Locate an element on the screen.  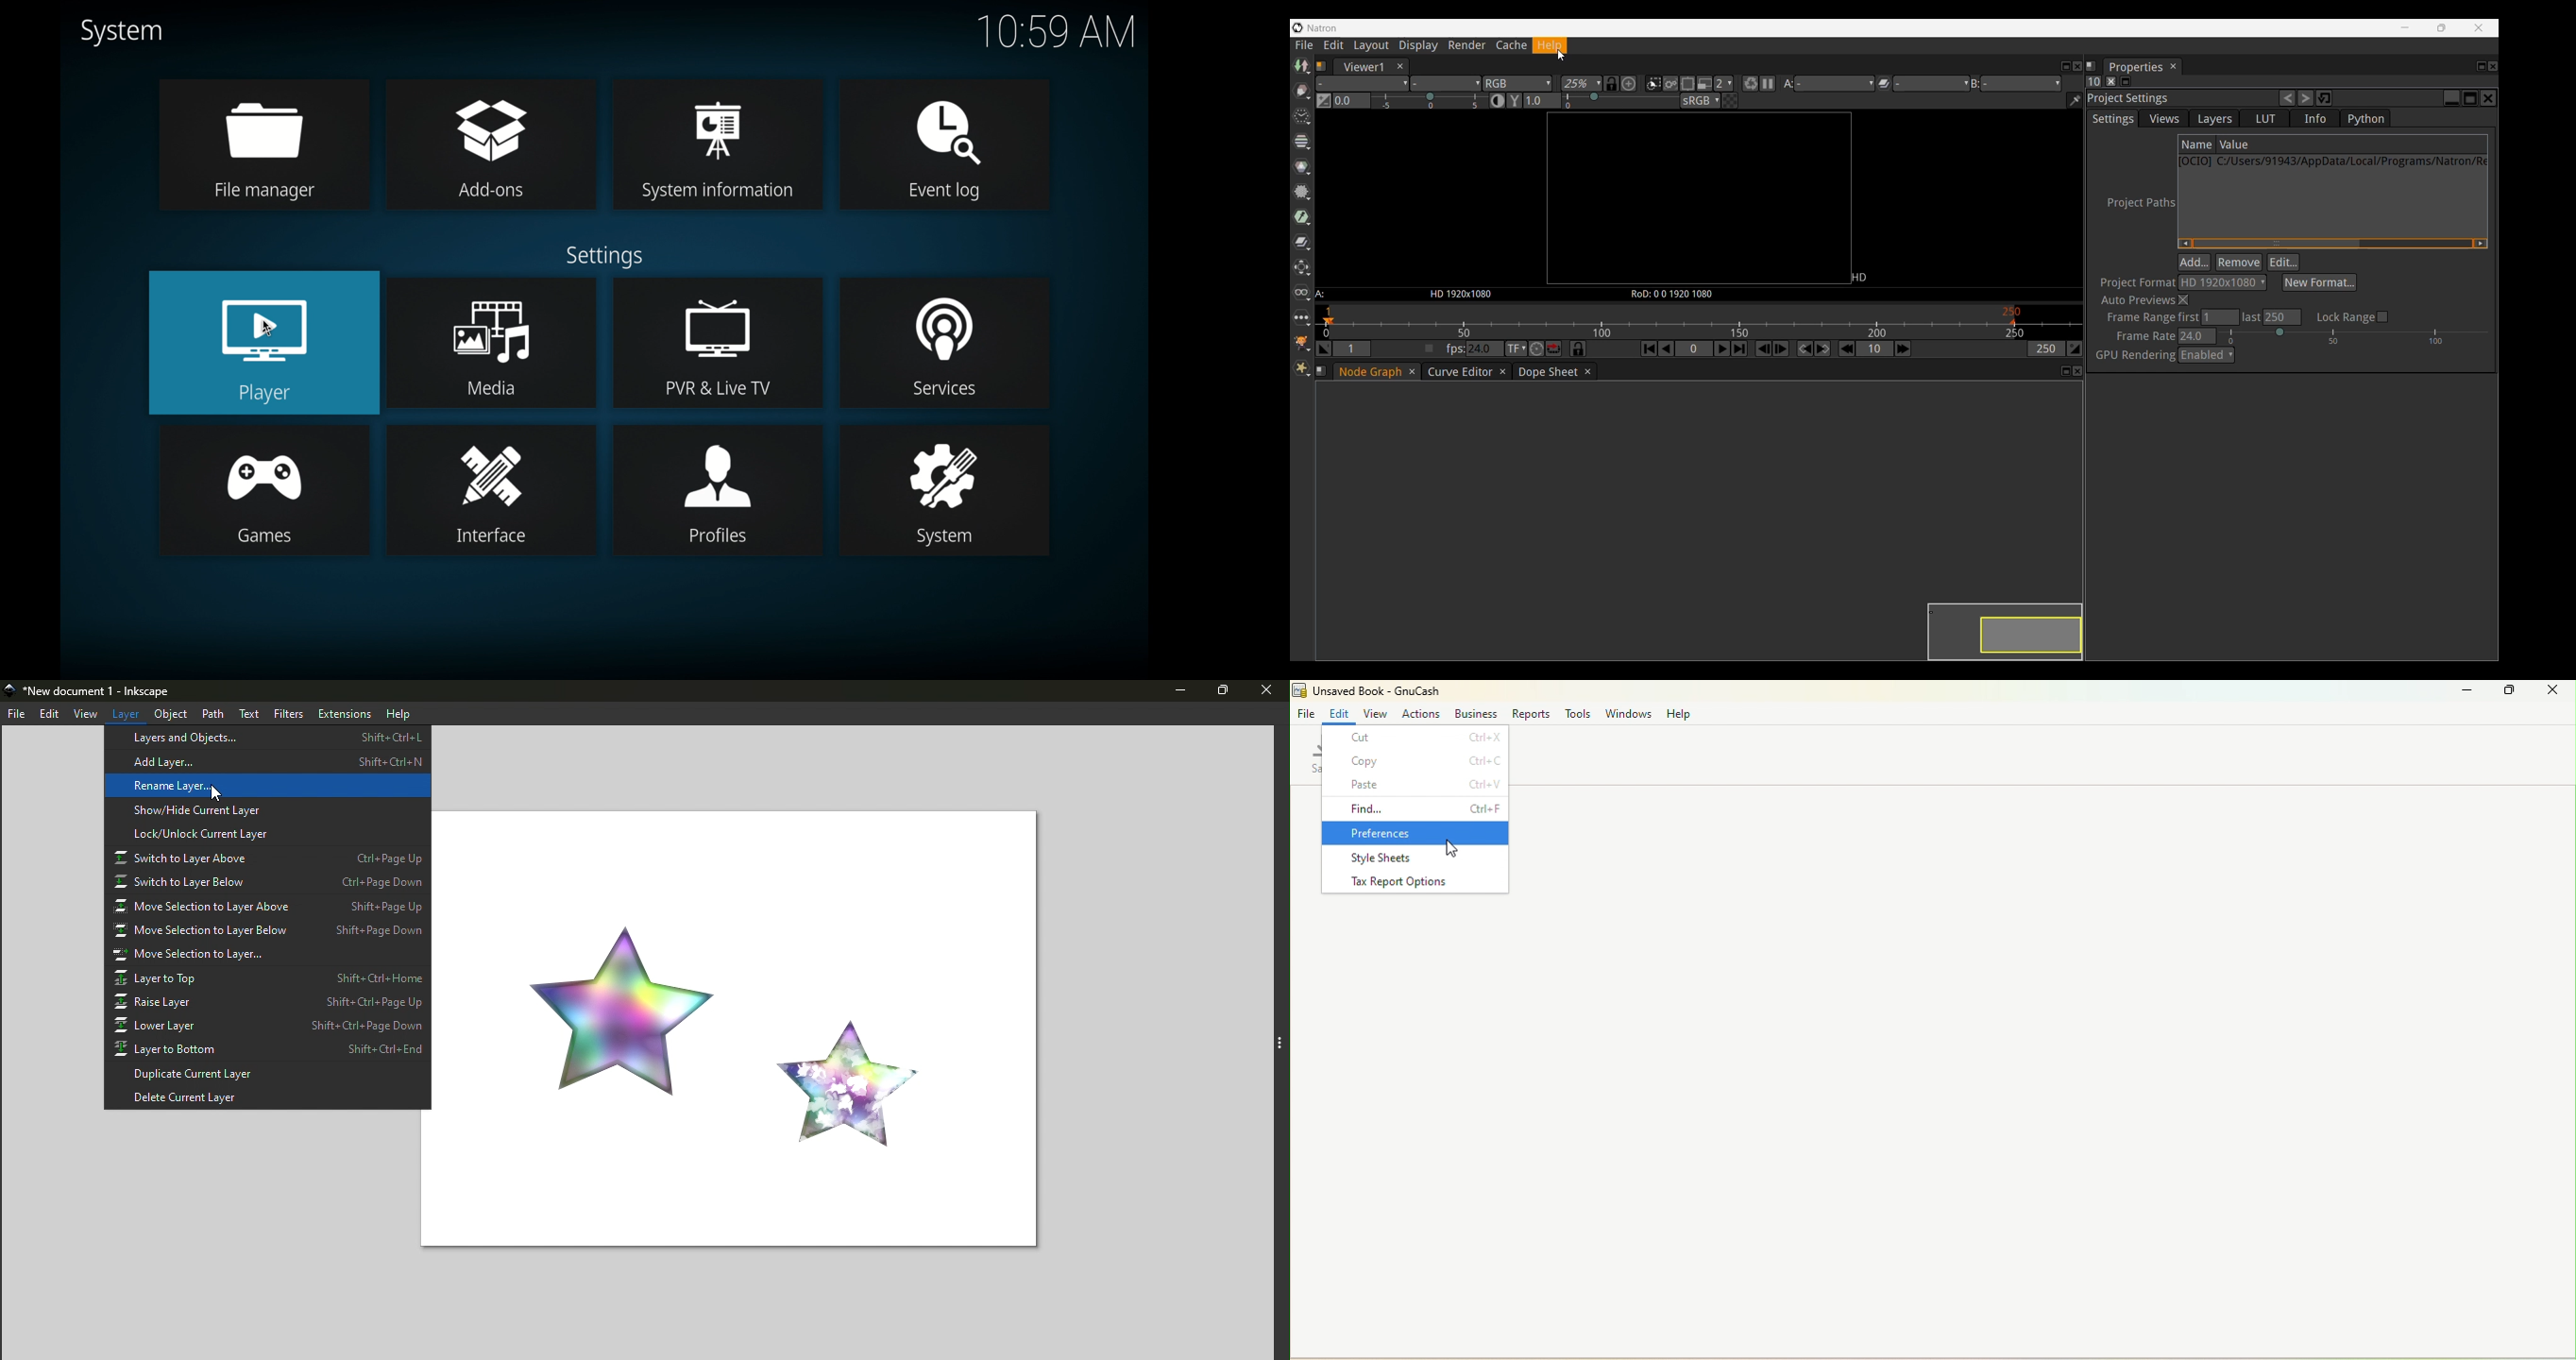
Raise layer is located at coordinates (265, 1000).